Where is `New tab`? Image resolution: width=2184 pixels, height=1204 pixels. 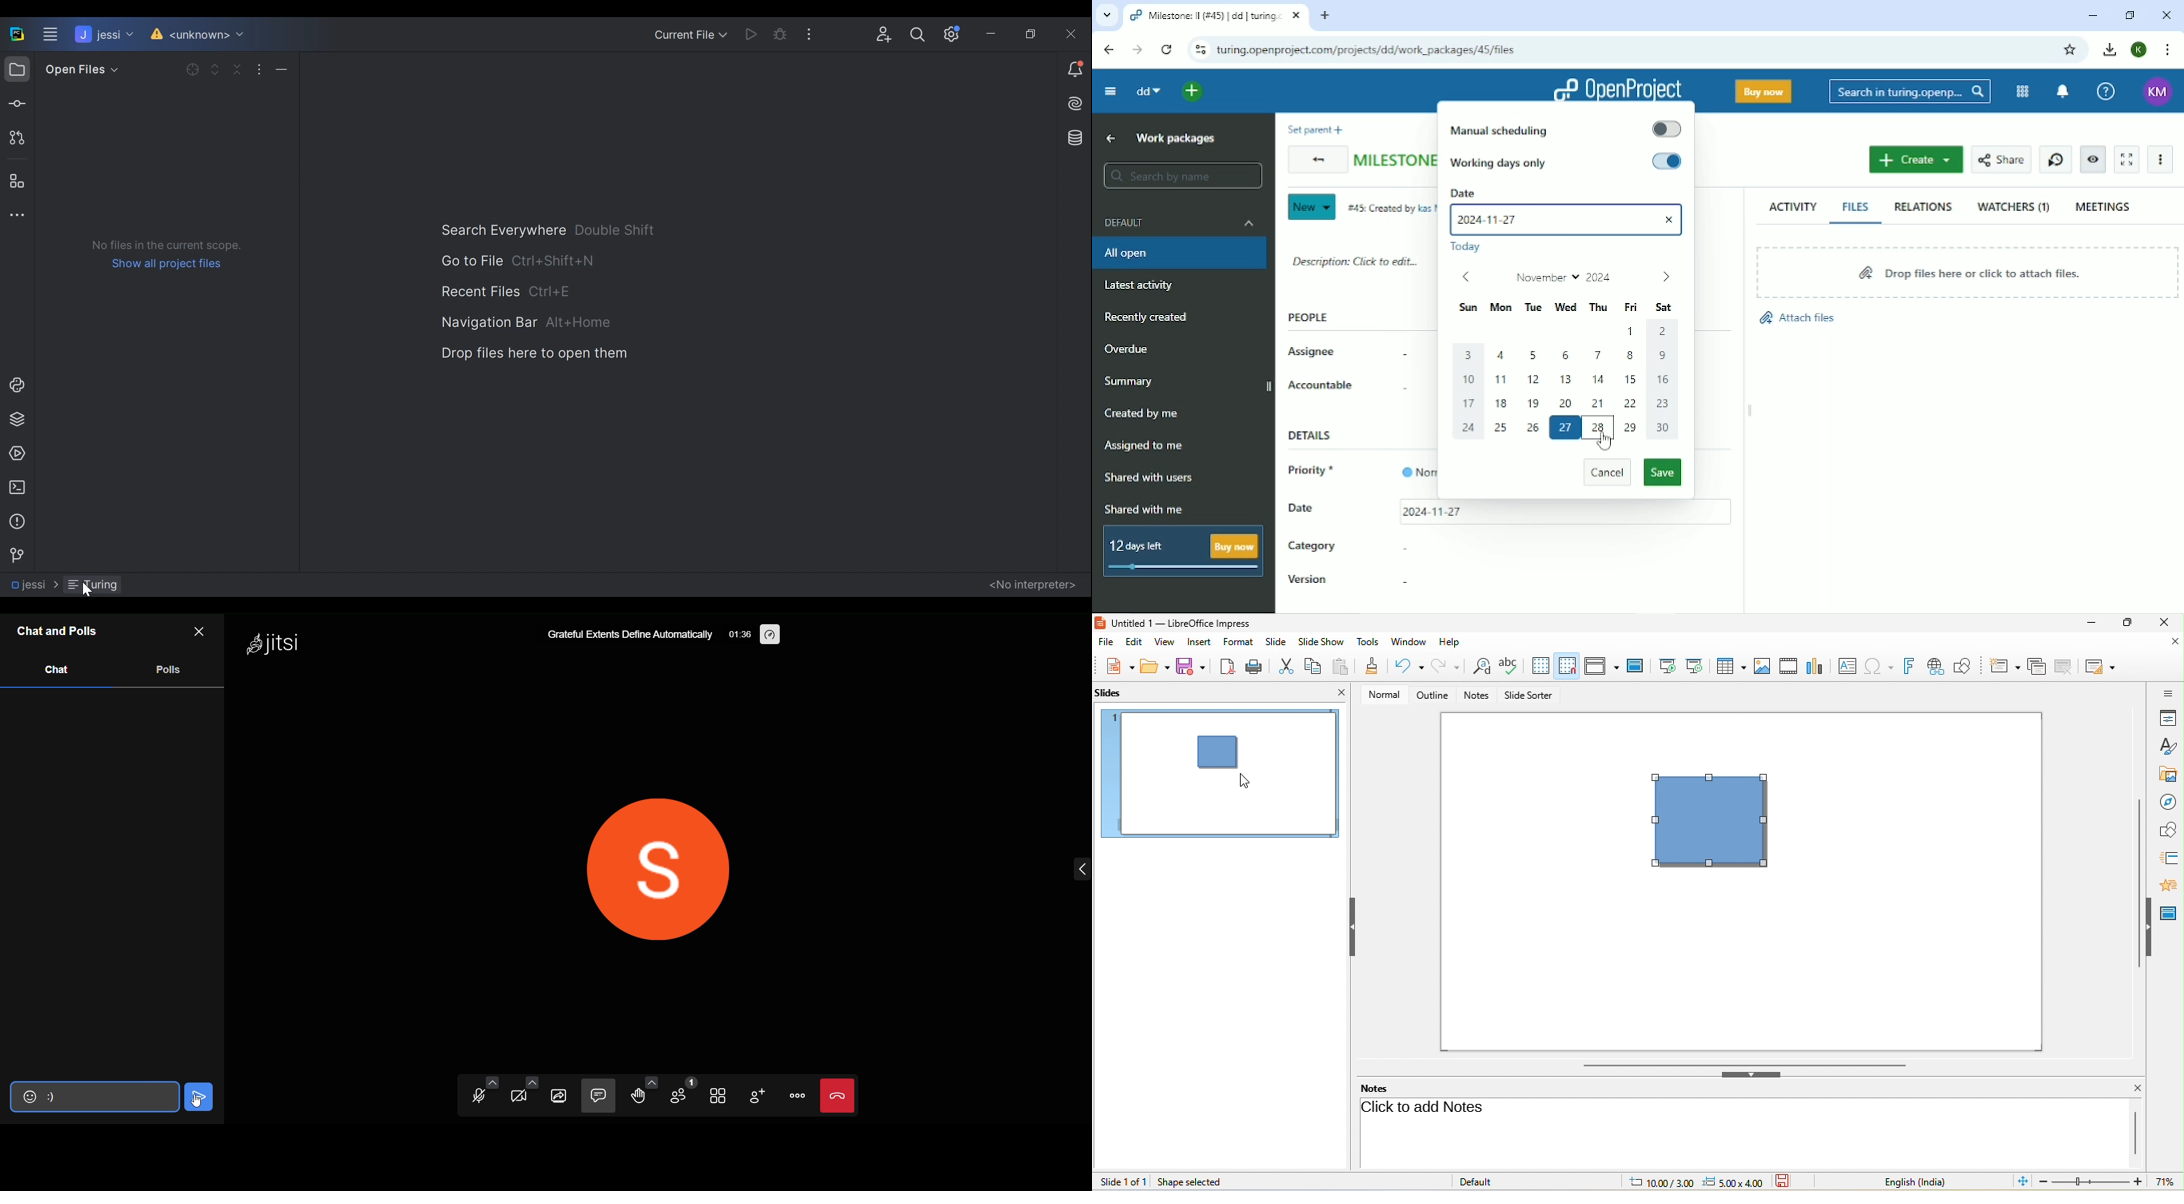 New tab is located at coordinates (1325, 16).